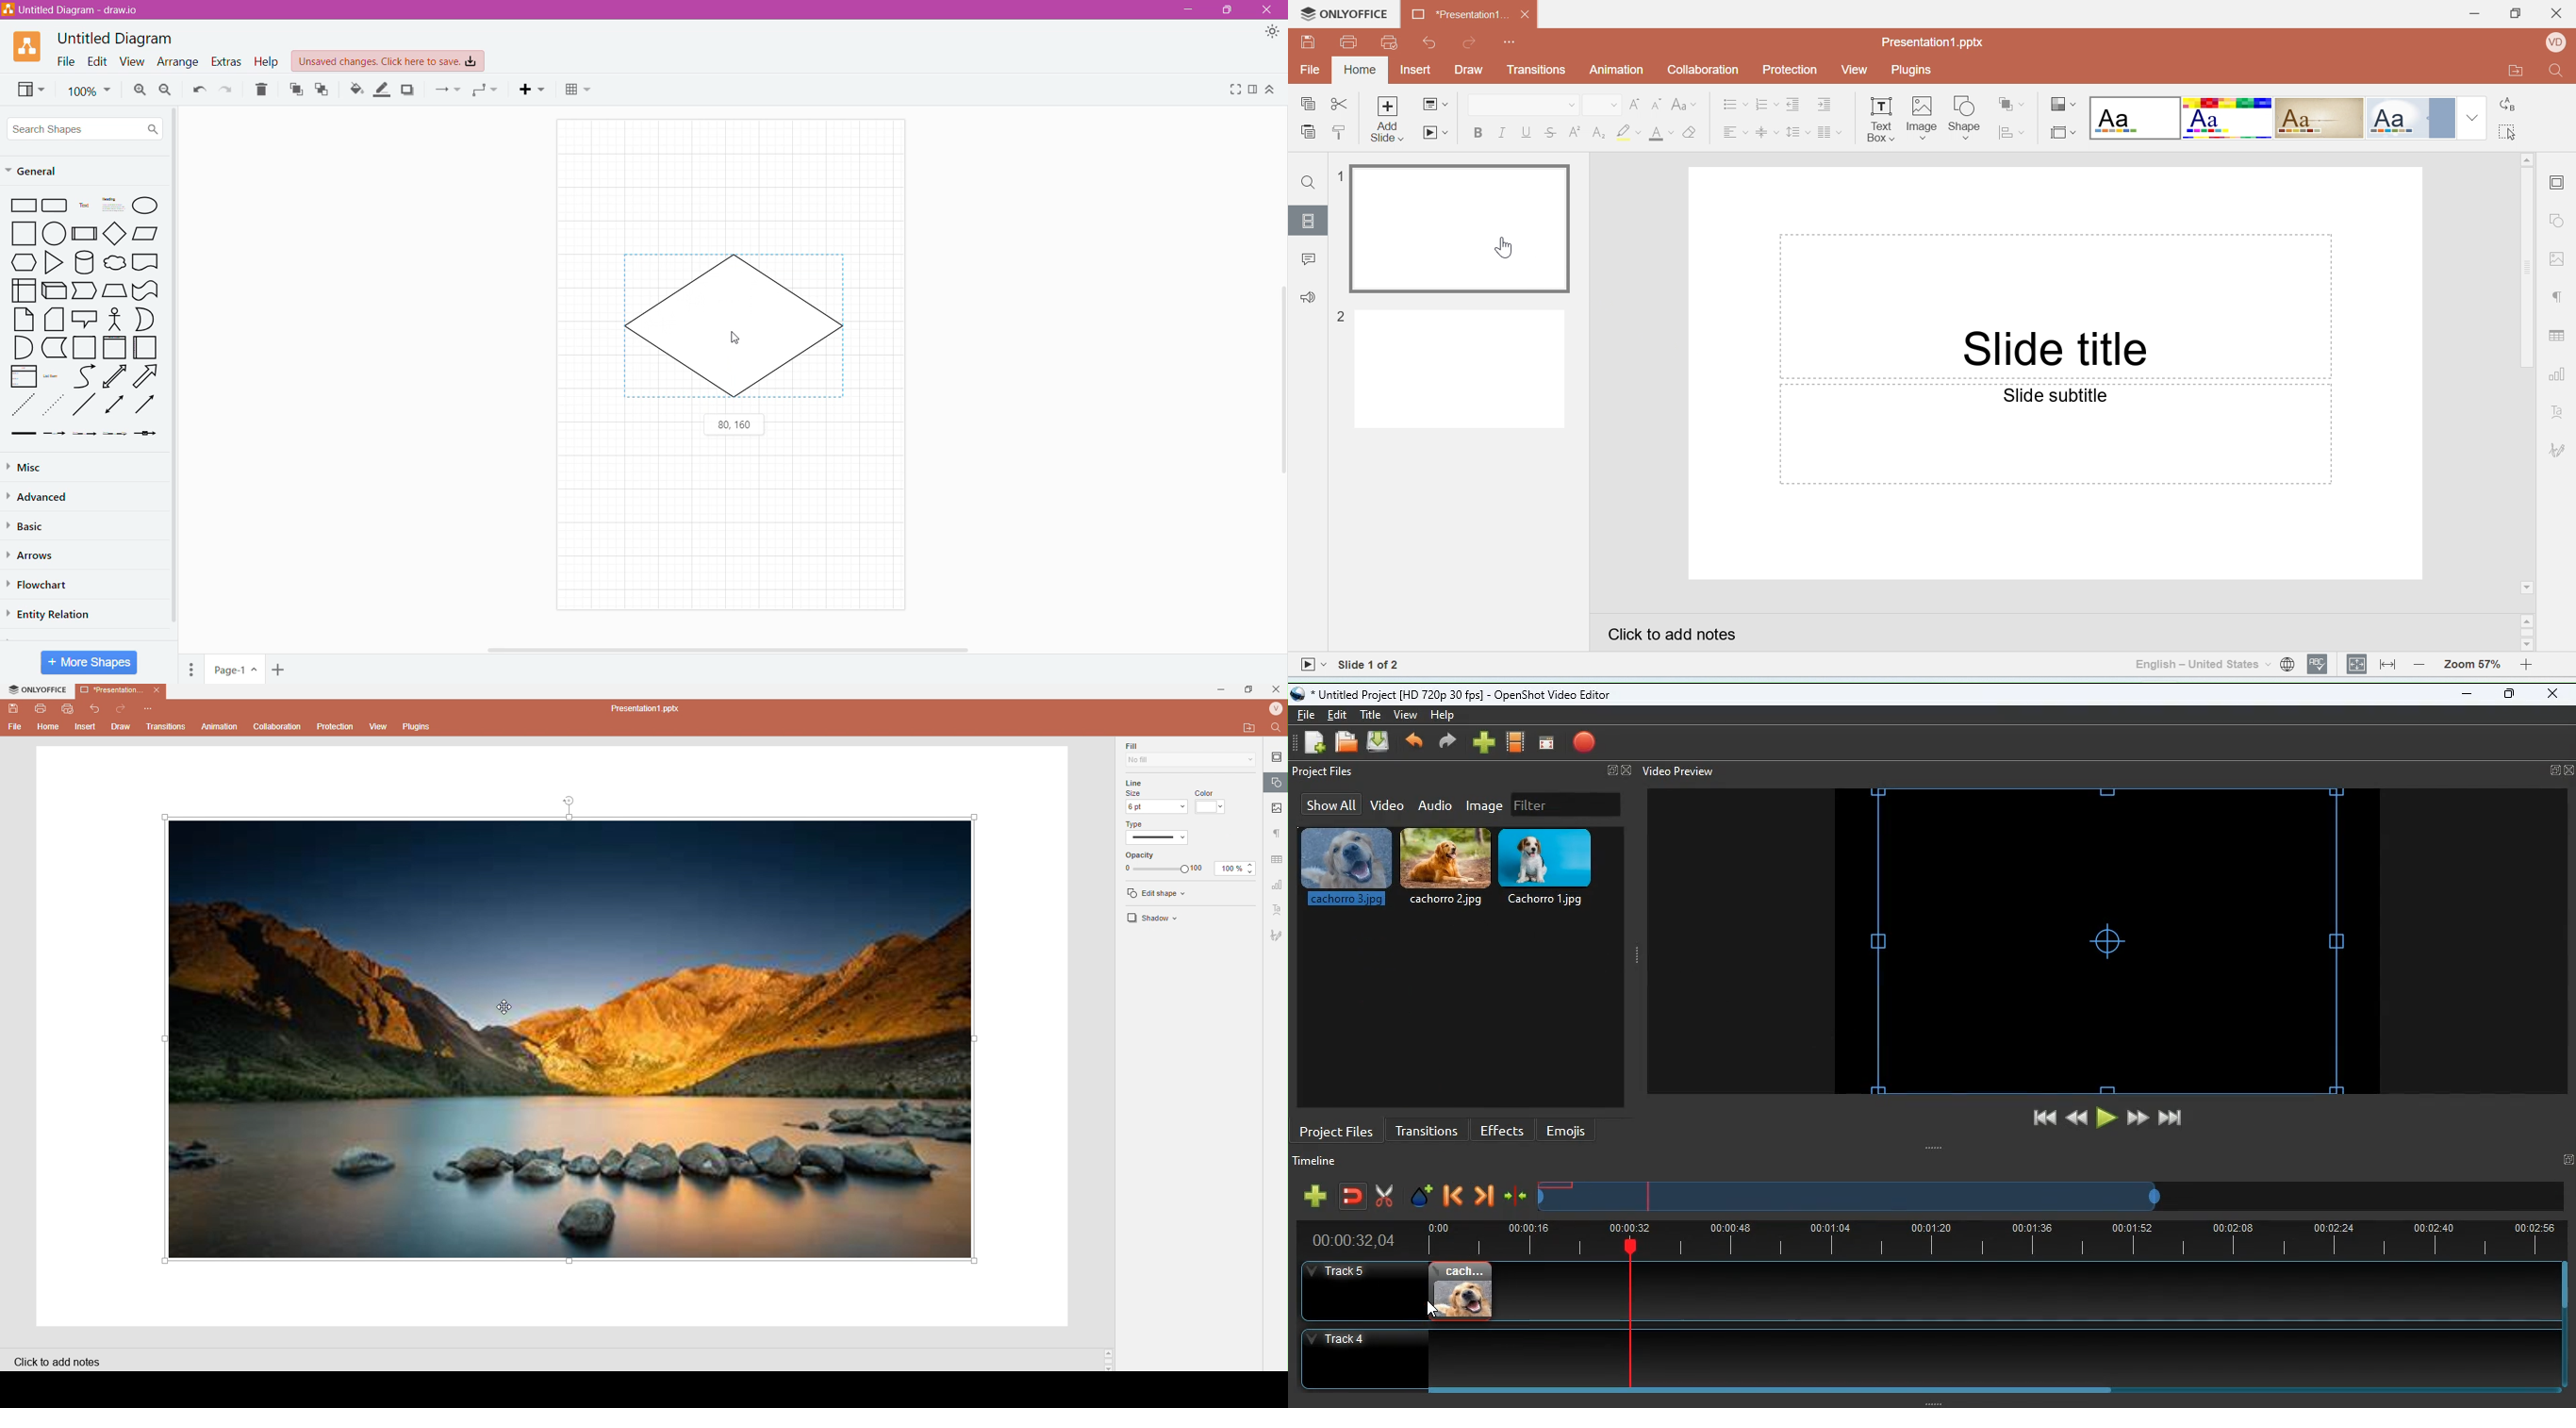 This screenshot has width=2576, height=1428. Describe the element at coordinates (2357, 665) in the screenshot. I see `Fit to slide` at that location.